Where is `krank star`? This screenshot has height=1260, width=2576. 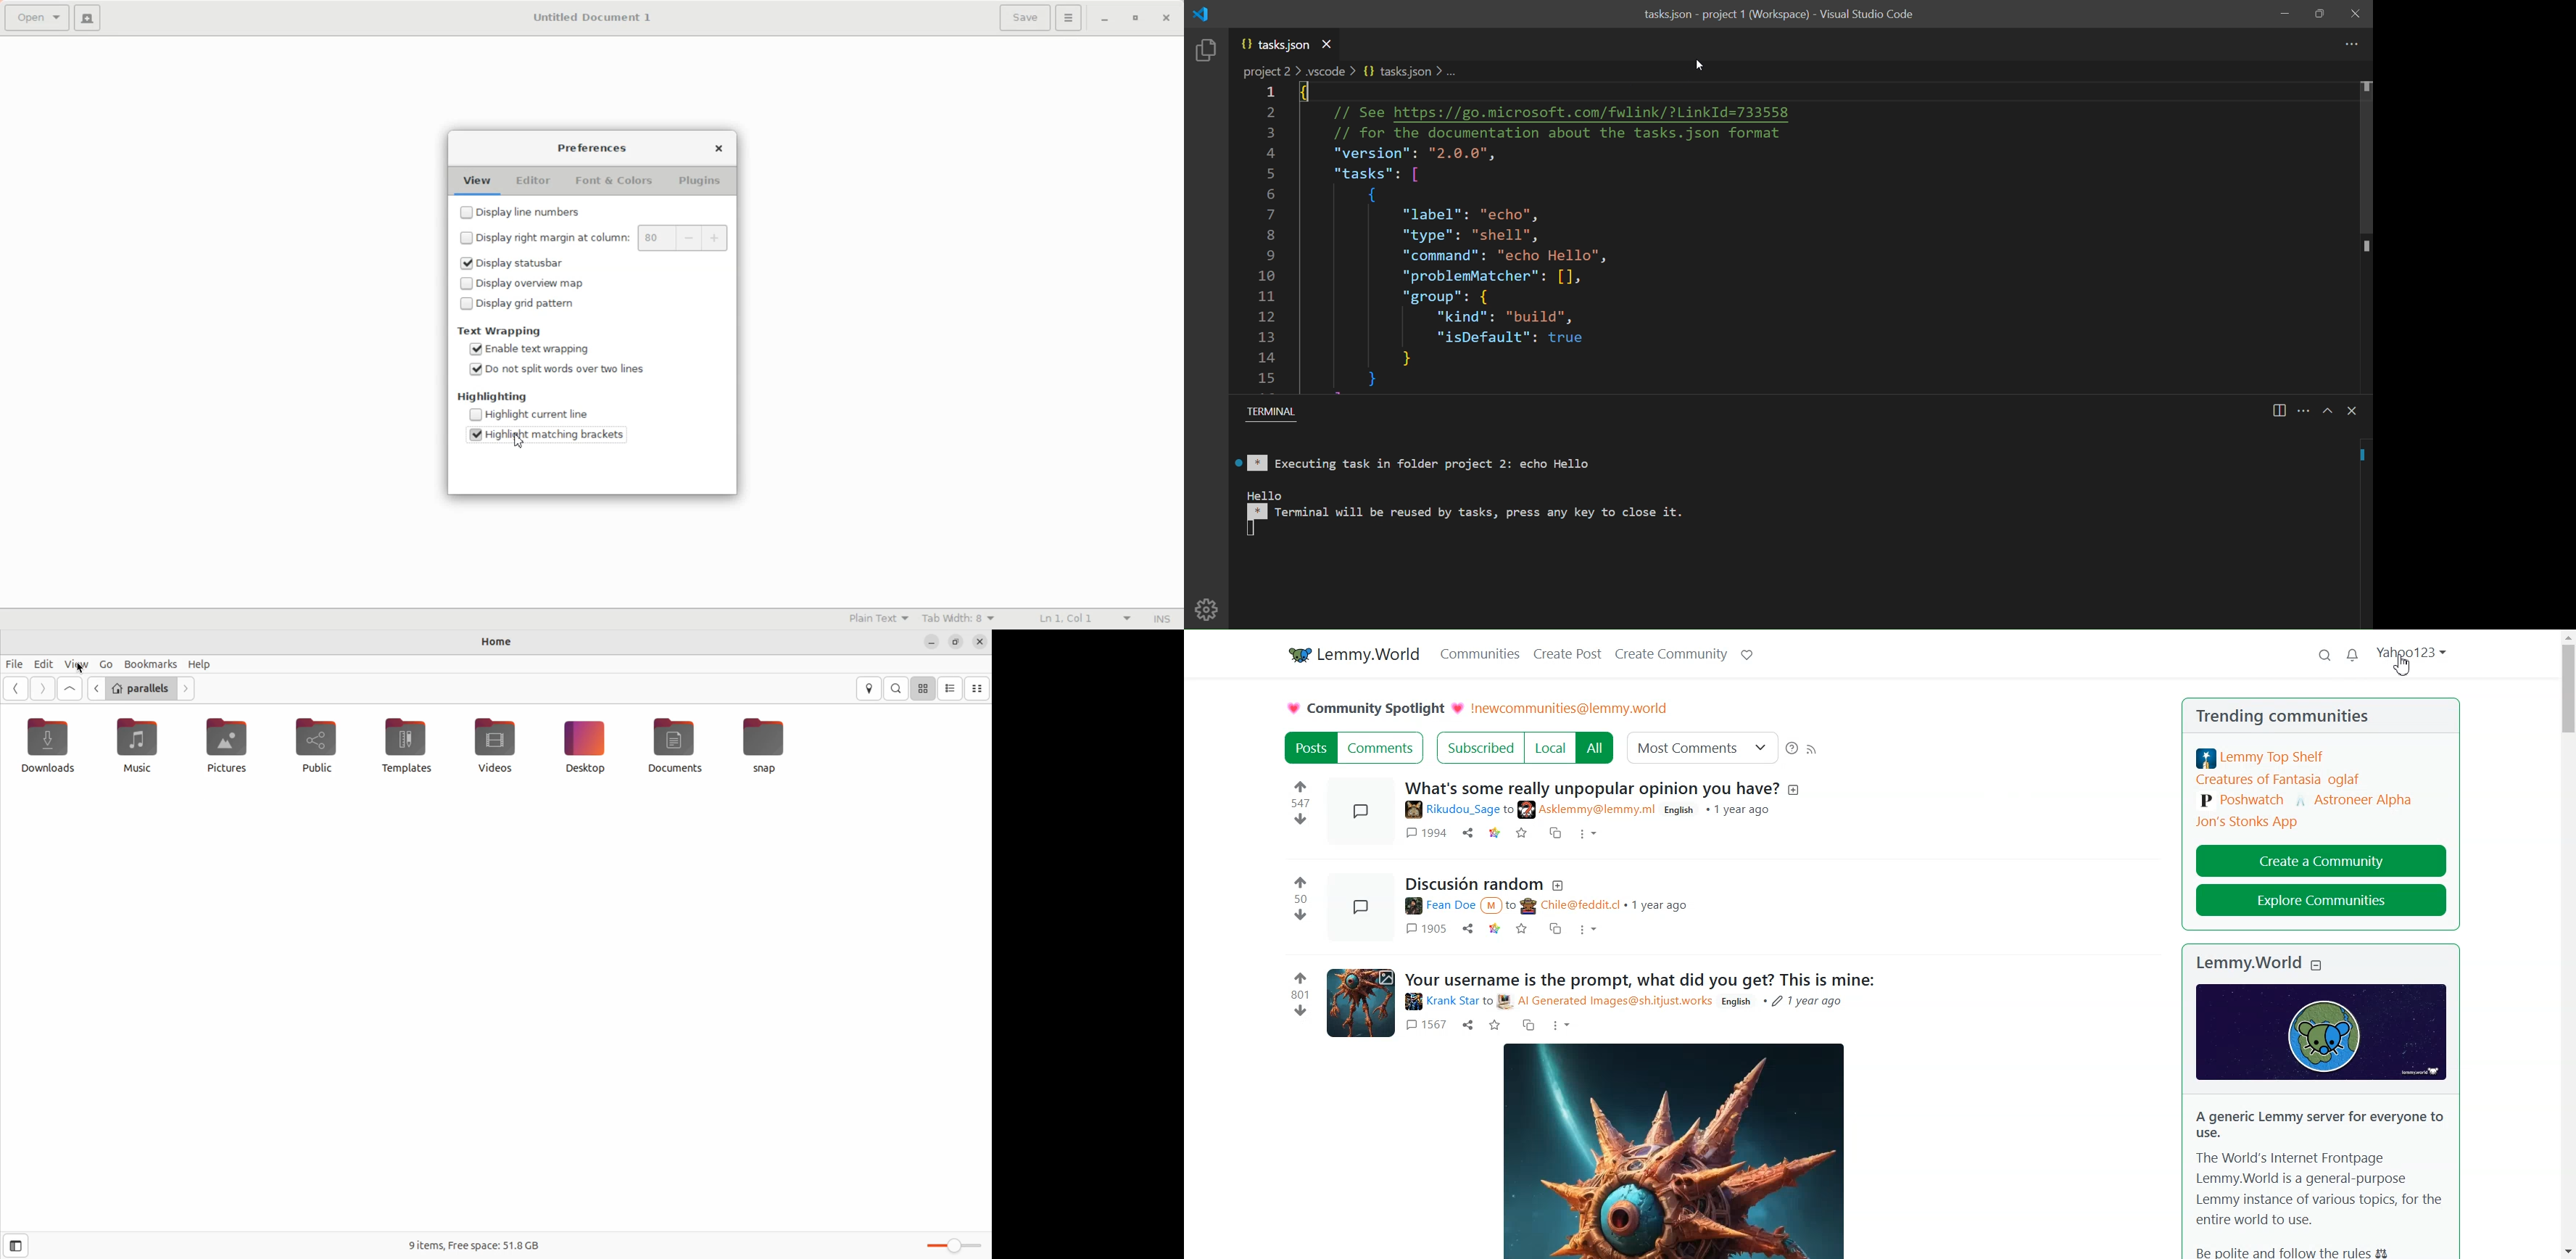
krank star is located at coordinates (1440, 1002).